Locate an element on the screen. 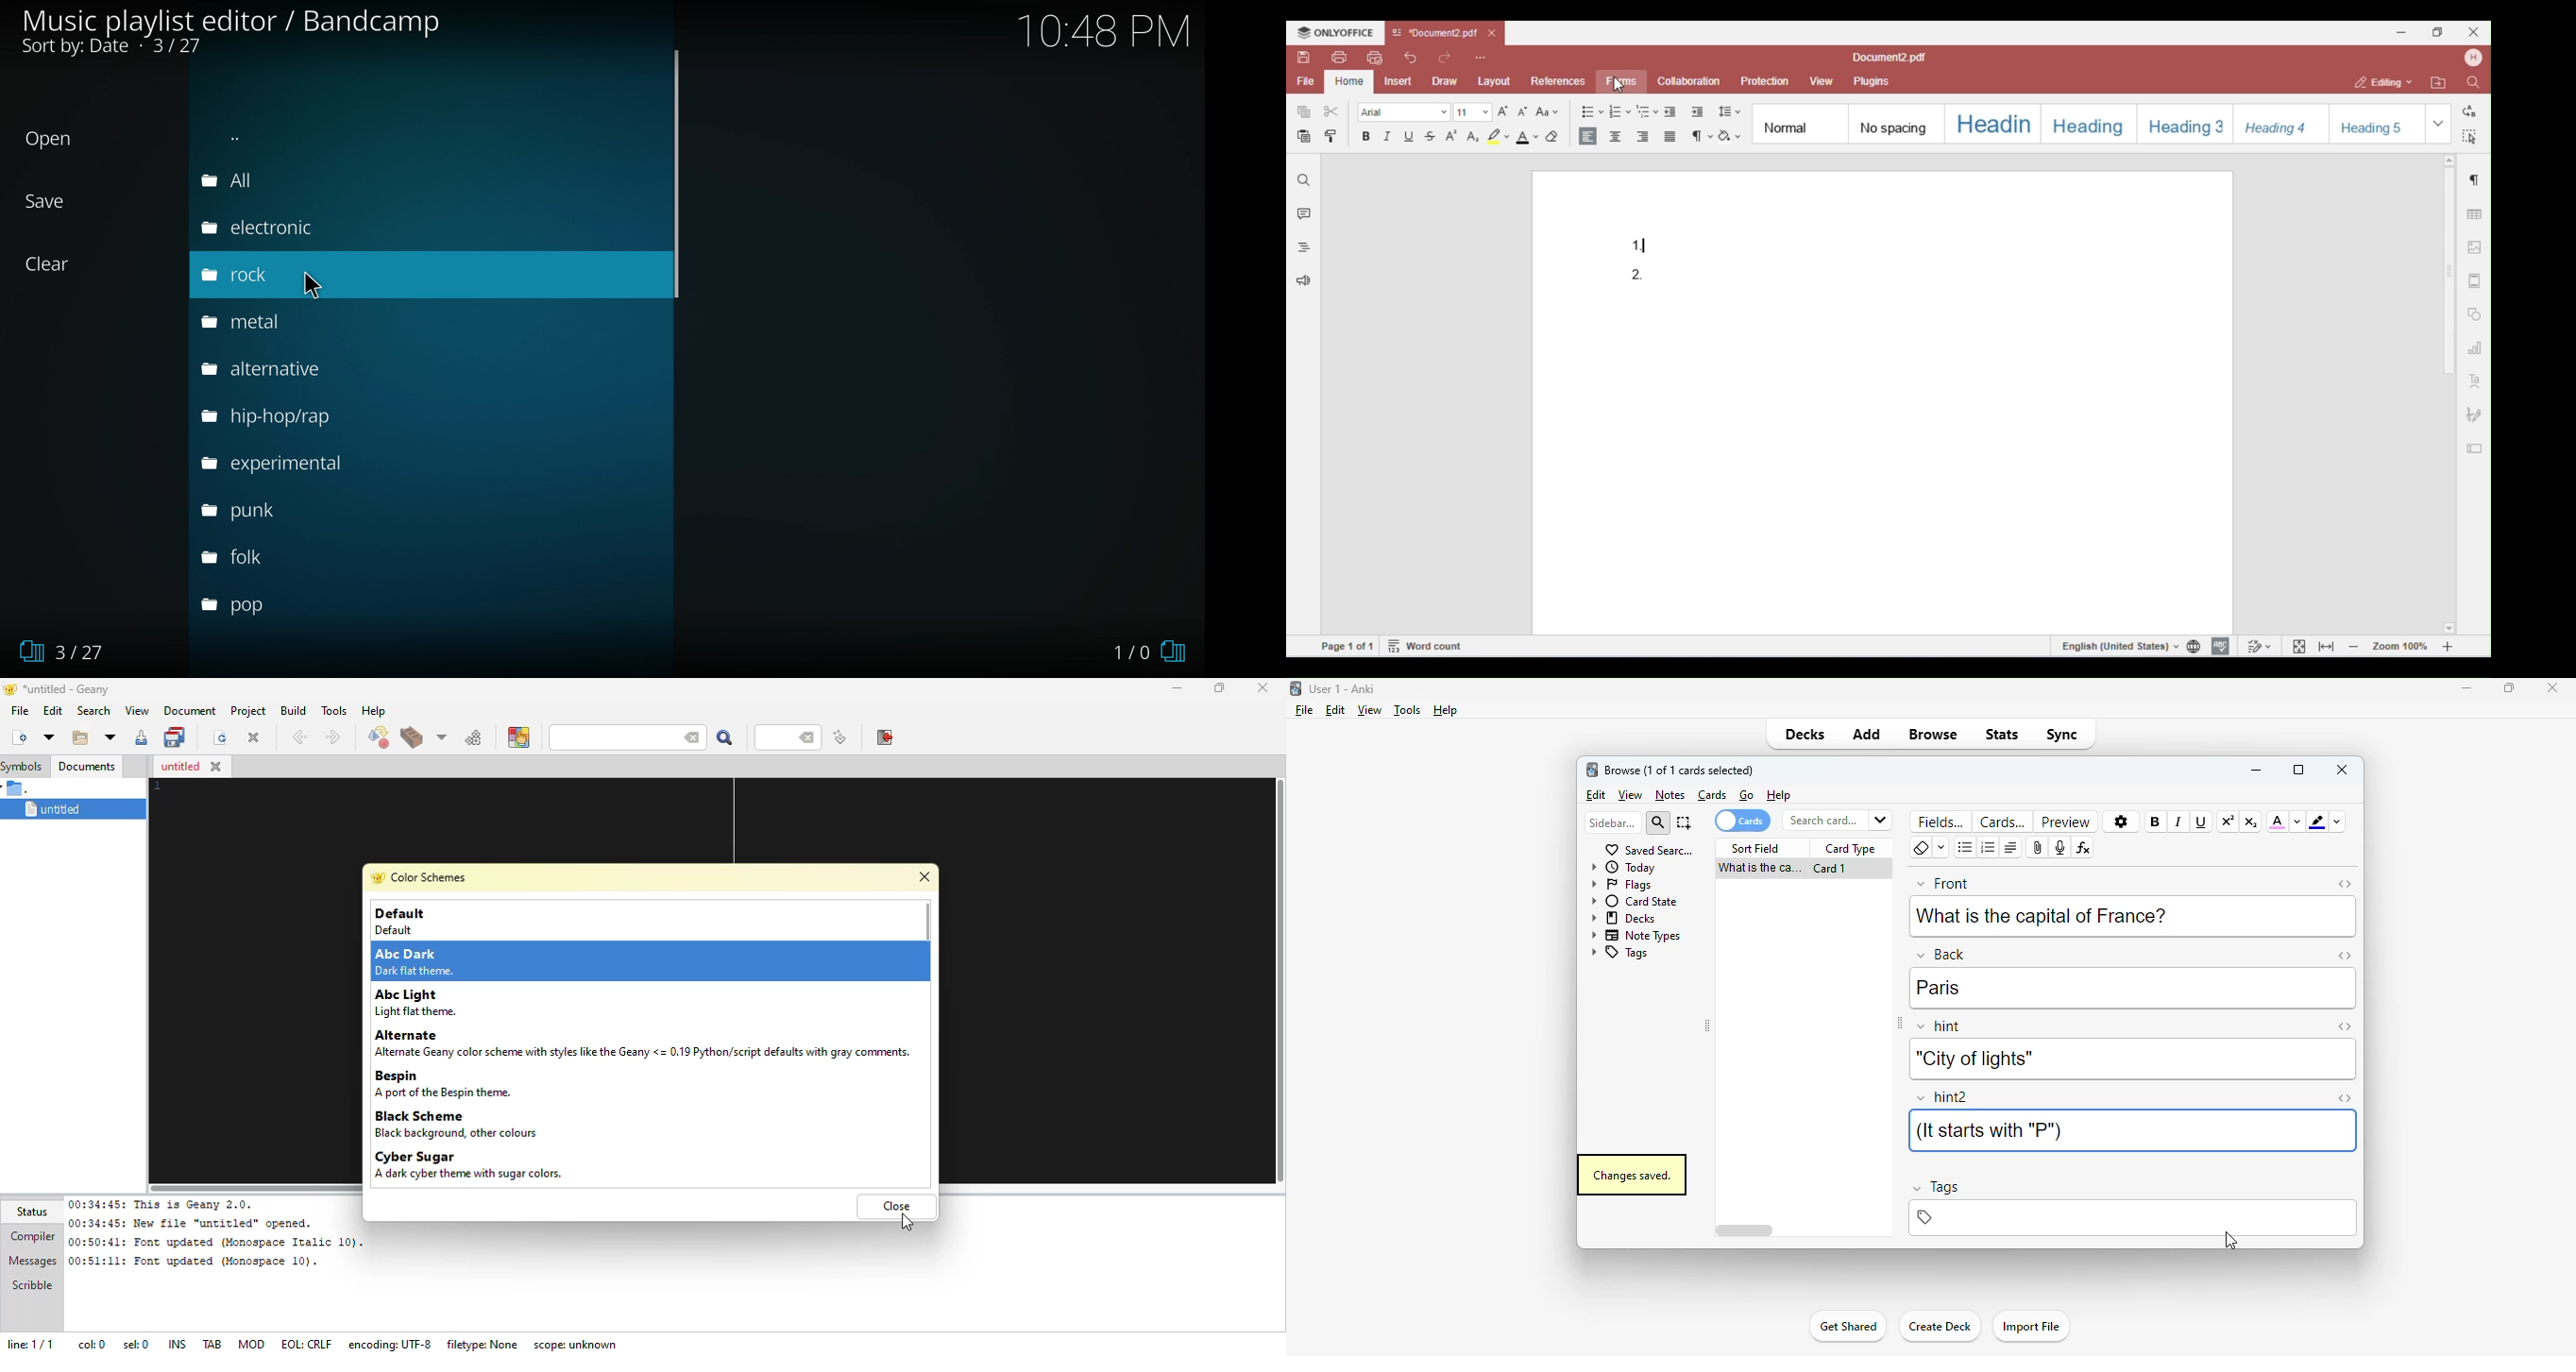  attach pictures/audio/video is located at coordinates (2038, 848).